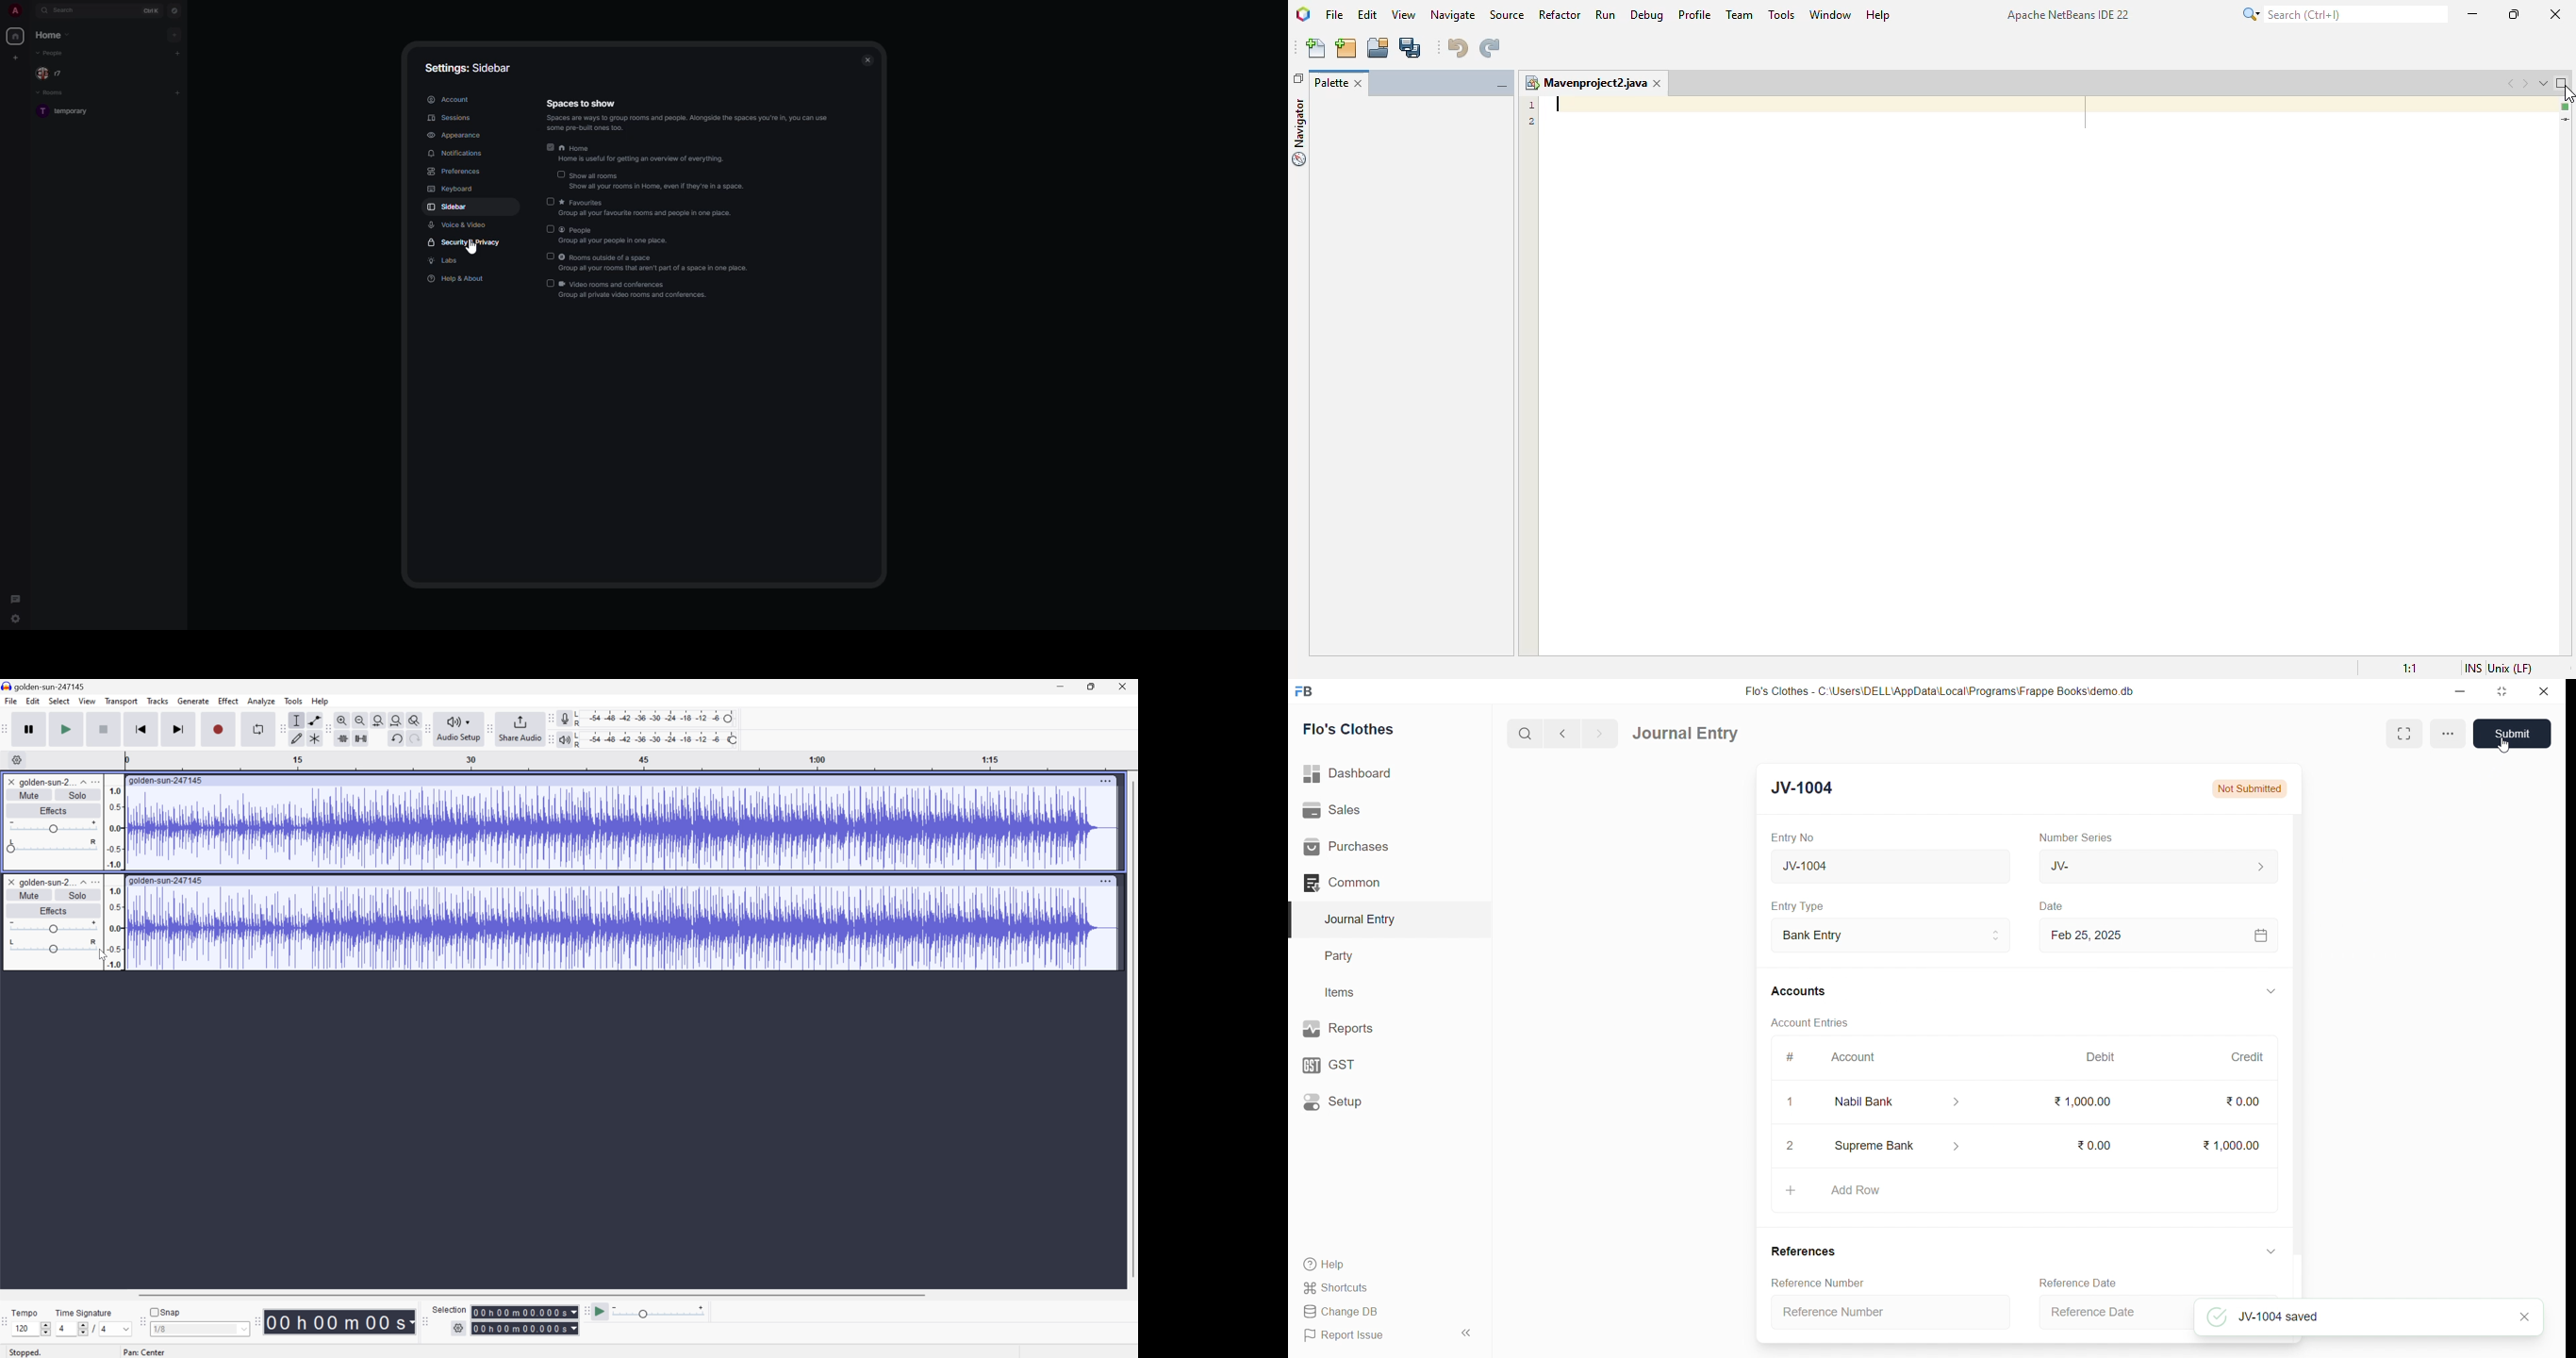 This screenshot has width=2576, height=1372. Describe the element at coordinates (178, 91) in the screenshot. I see `add` at that location.